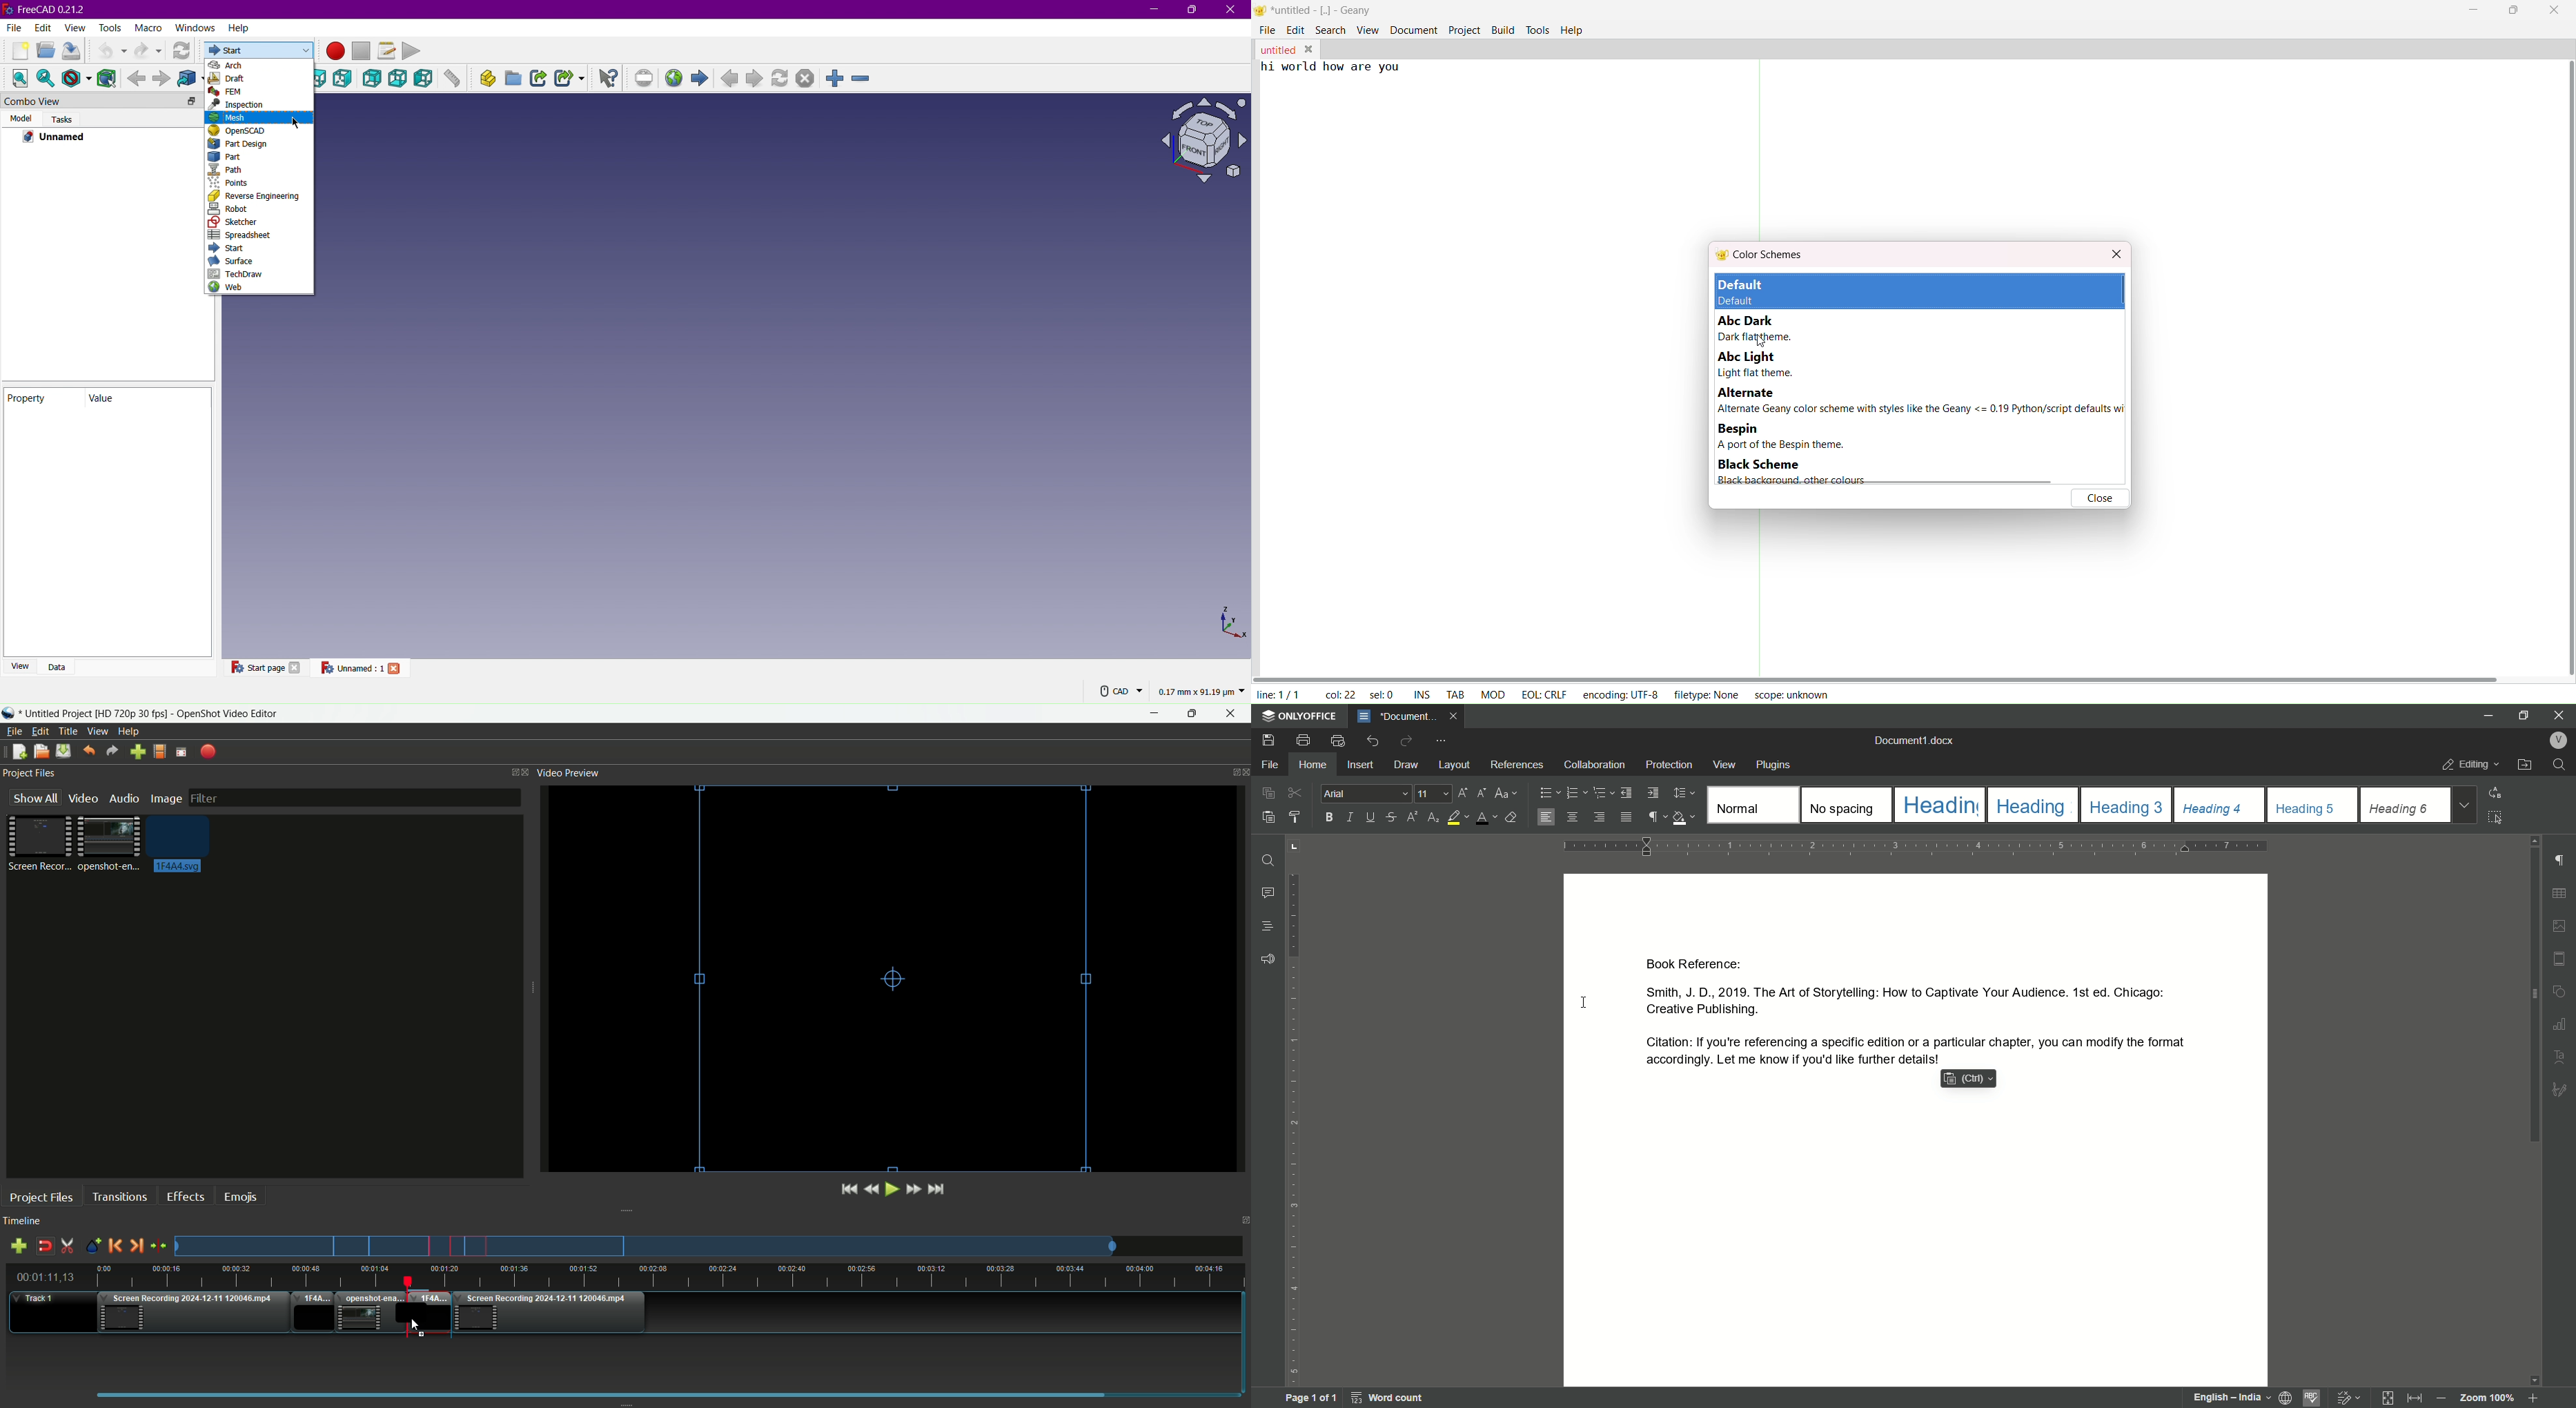  Describe the element at coordinates (1626, 793) in the screenshot. I see `decrease indent` at that location.